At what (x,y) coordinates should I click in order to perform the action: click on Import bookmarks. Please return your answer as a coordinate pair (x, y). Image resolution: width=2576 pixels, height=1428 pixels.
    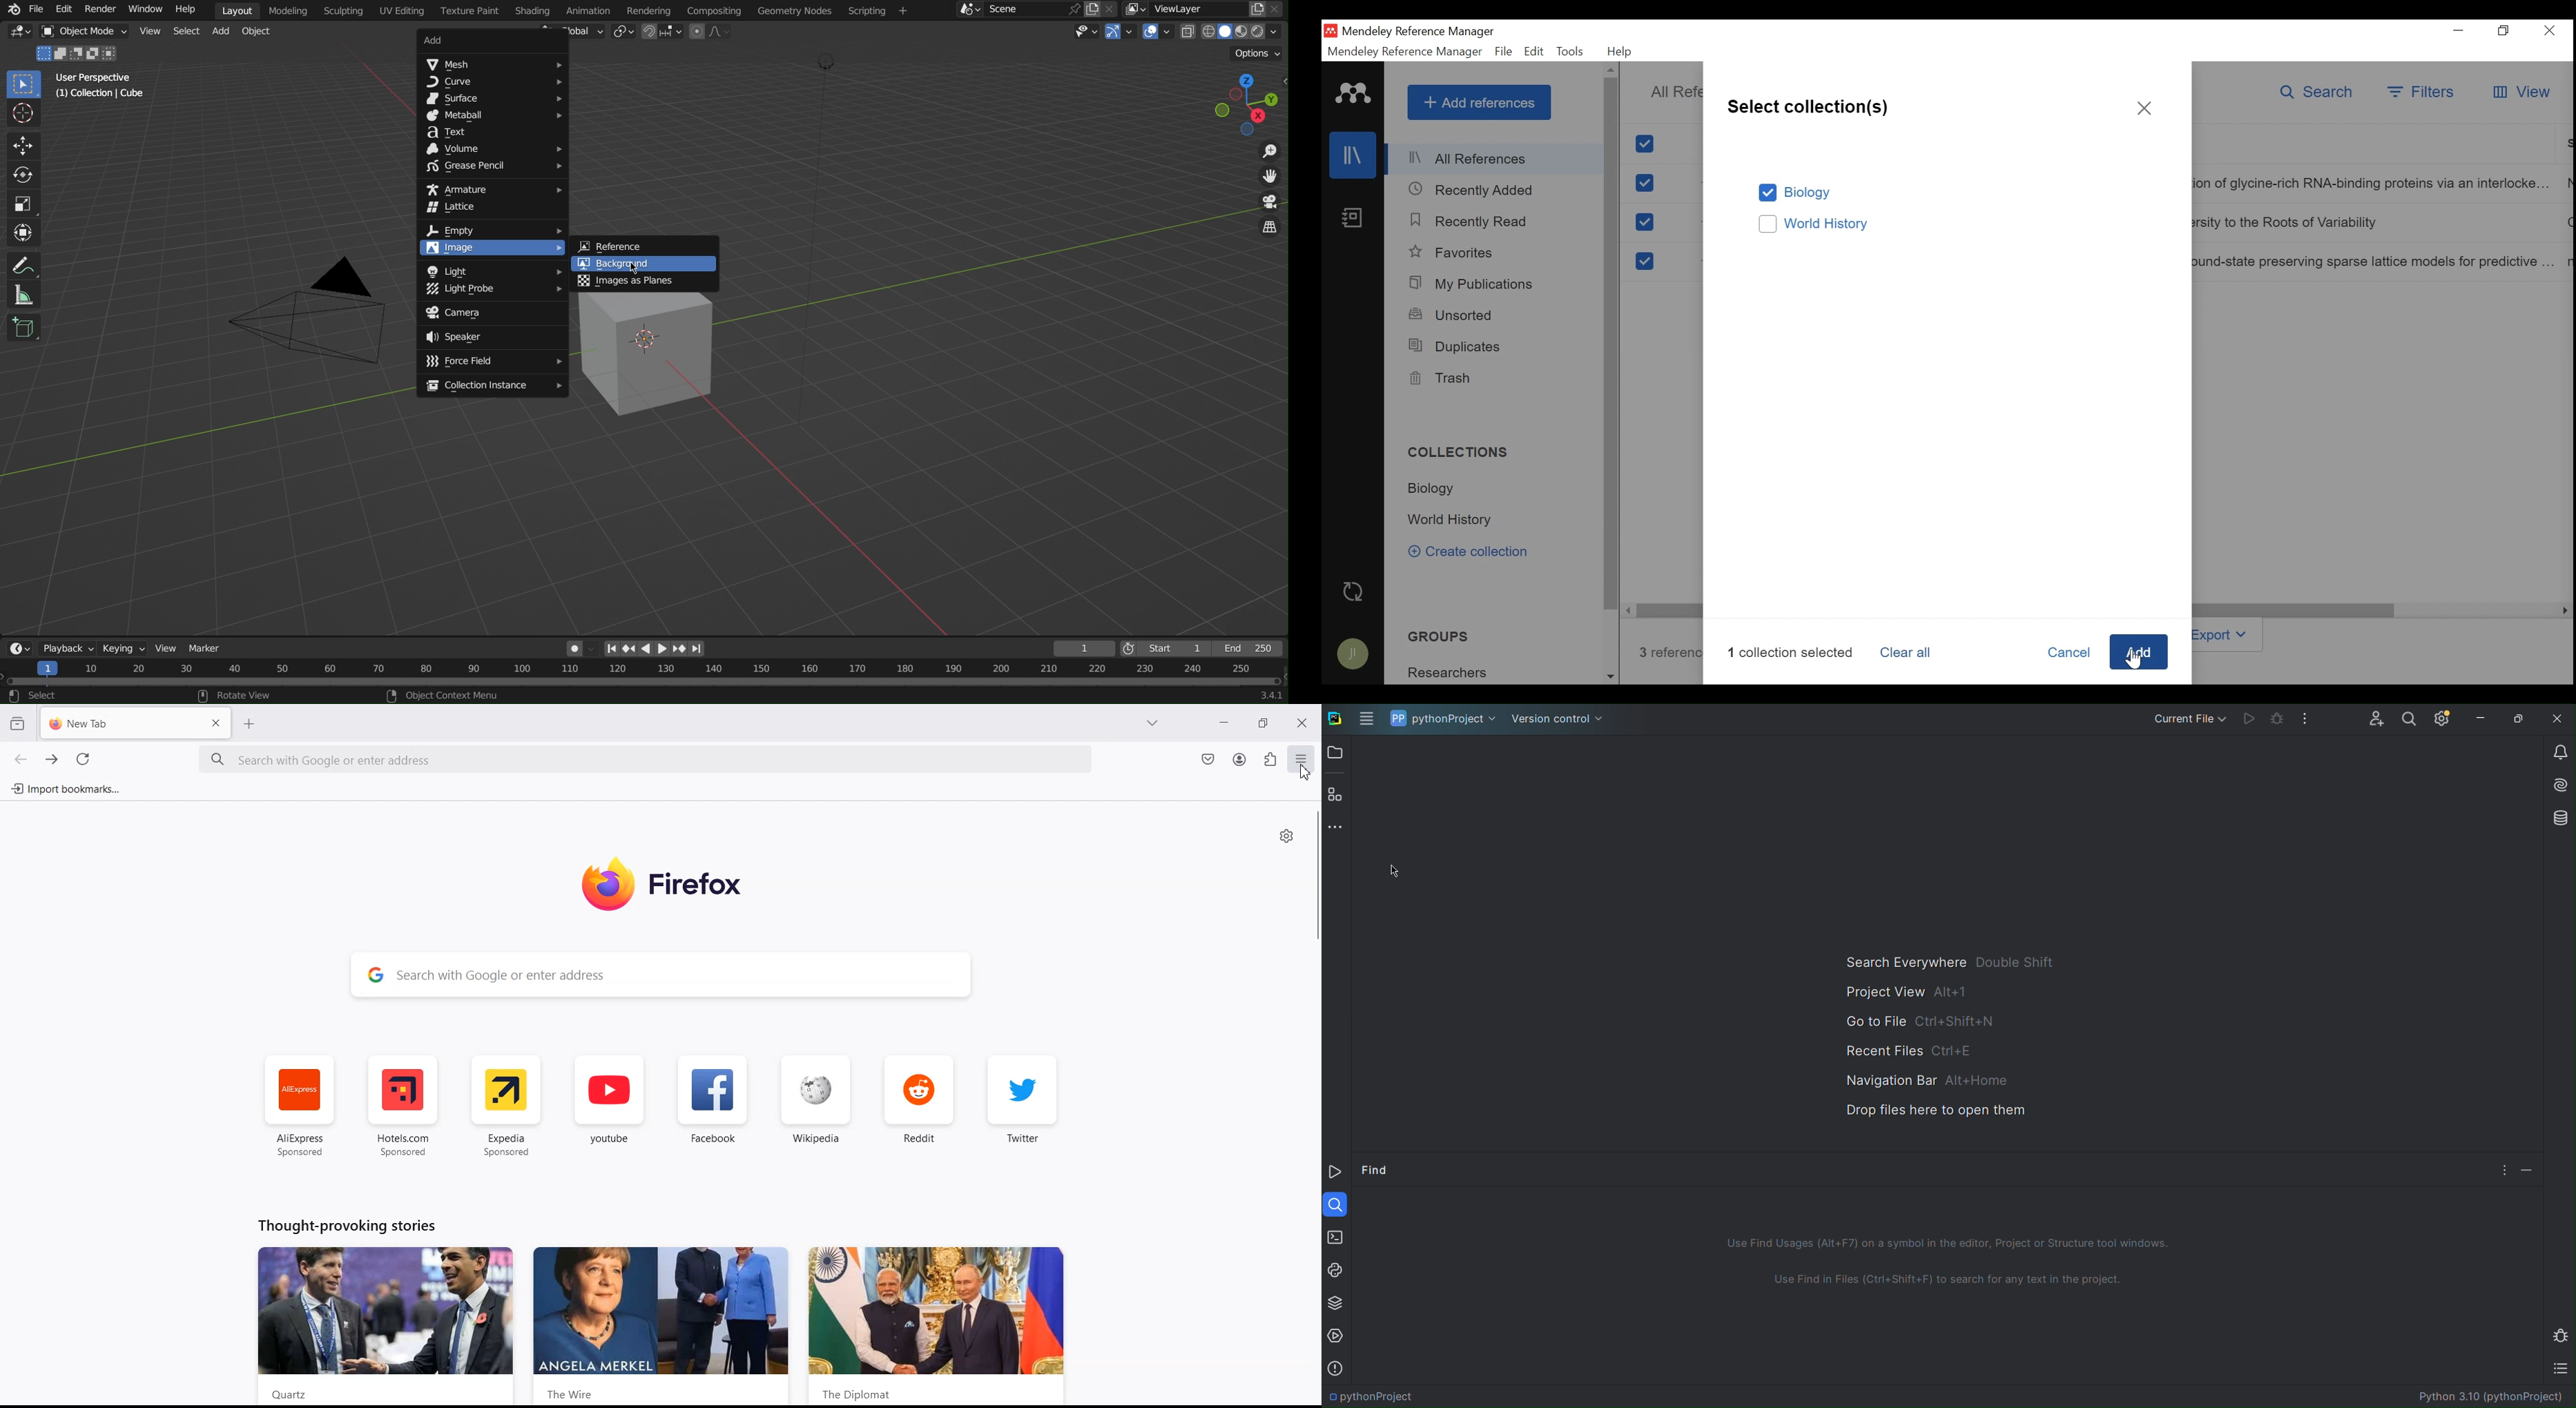
    Looking at the image, I should click on (65, 789).